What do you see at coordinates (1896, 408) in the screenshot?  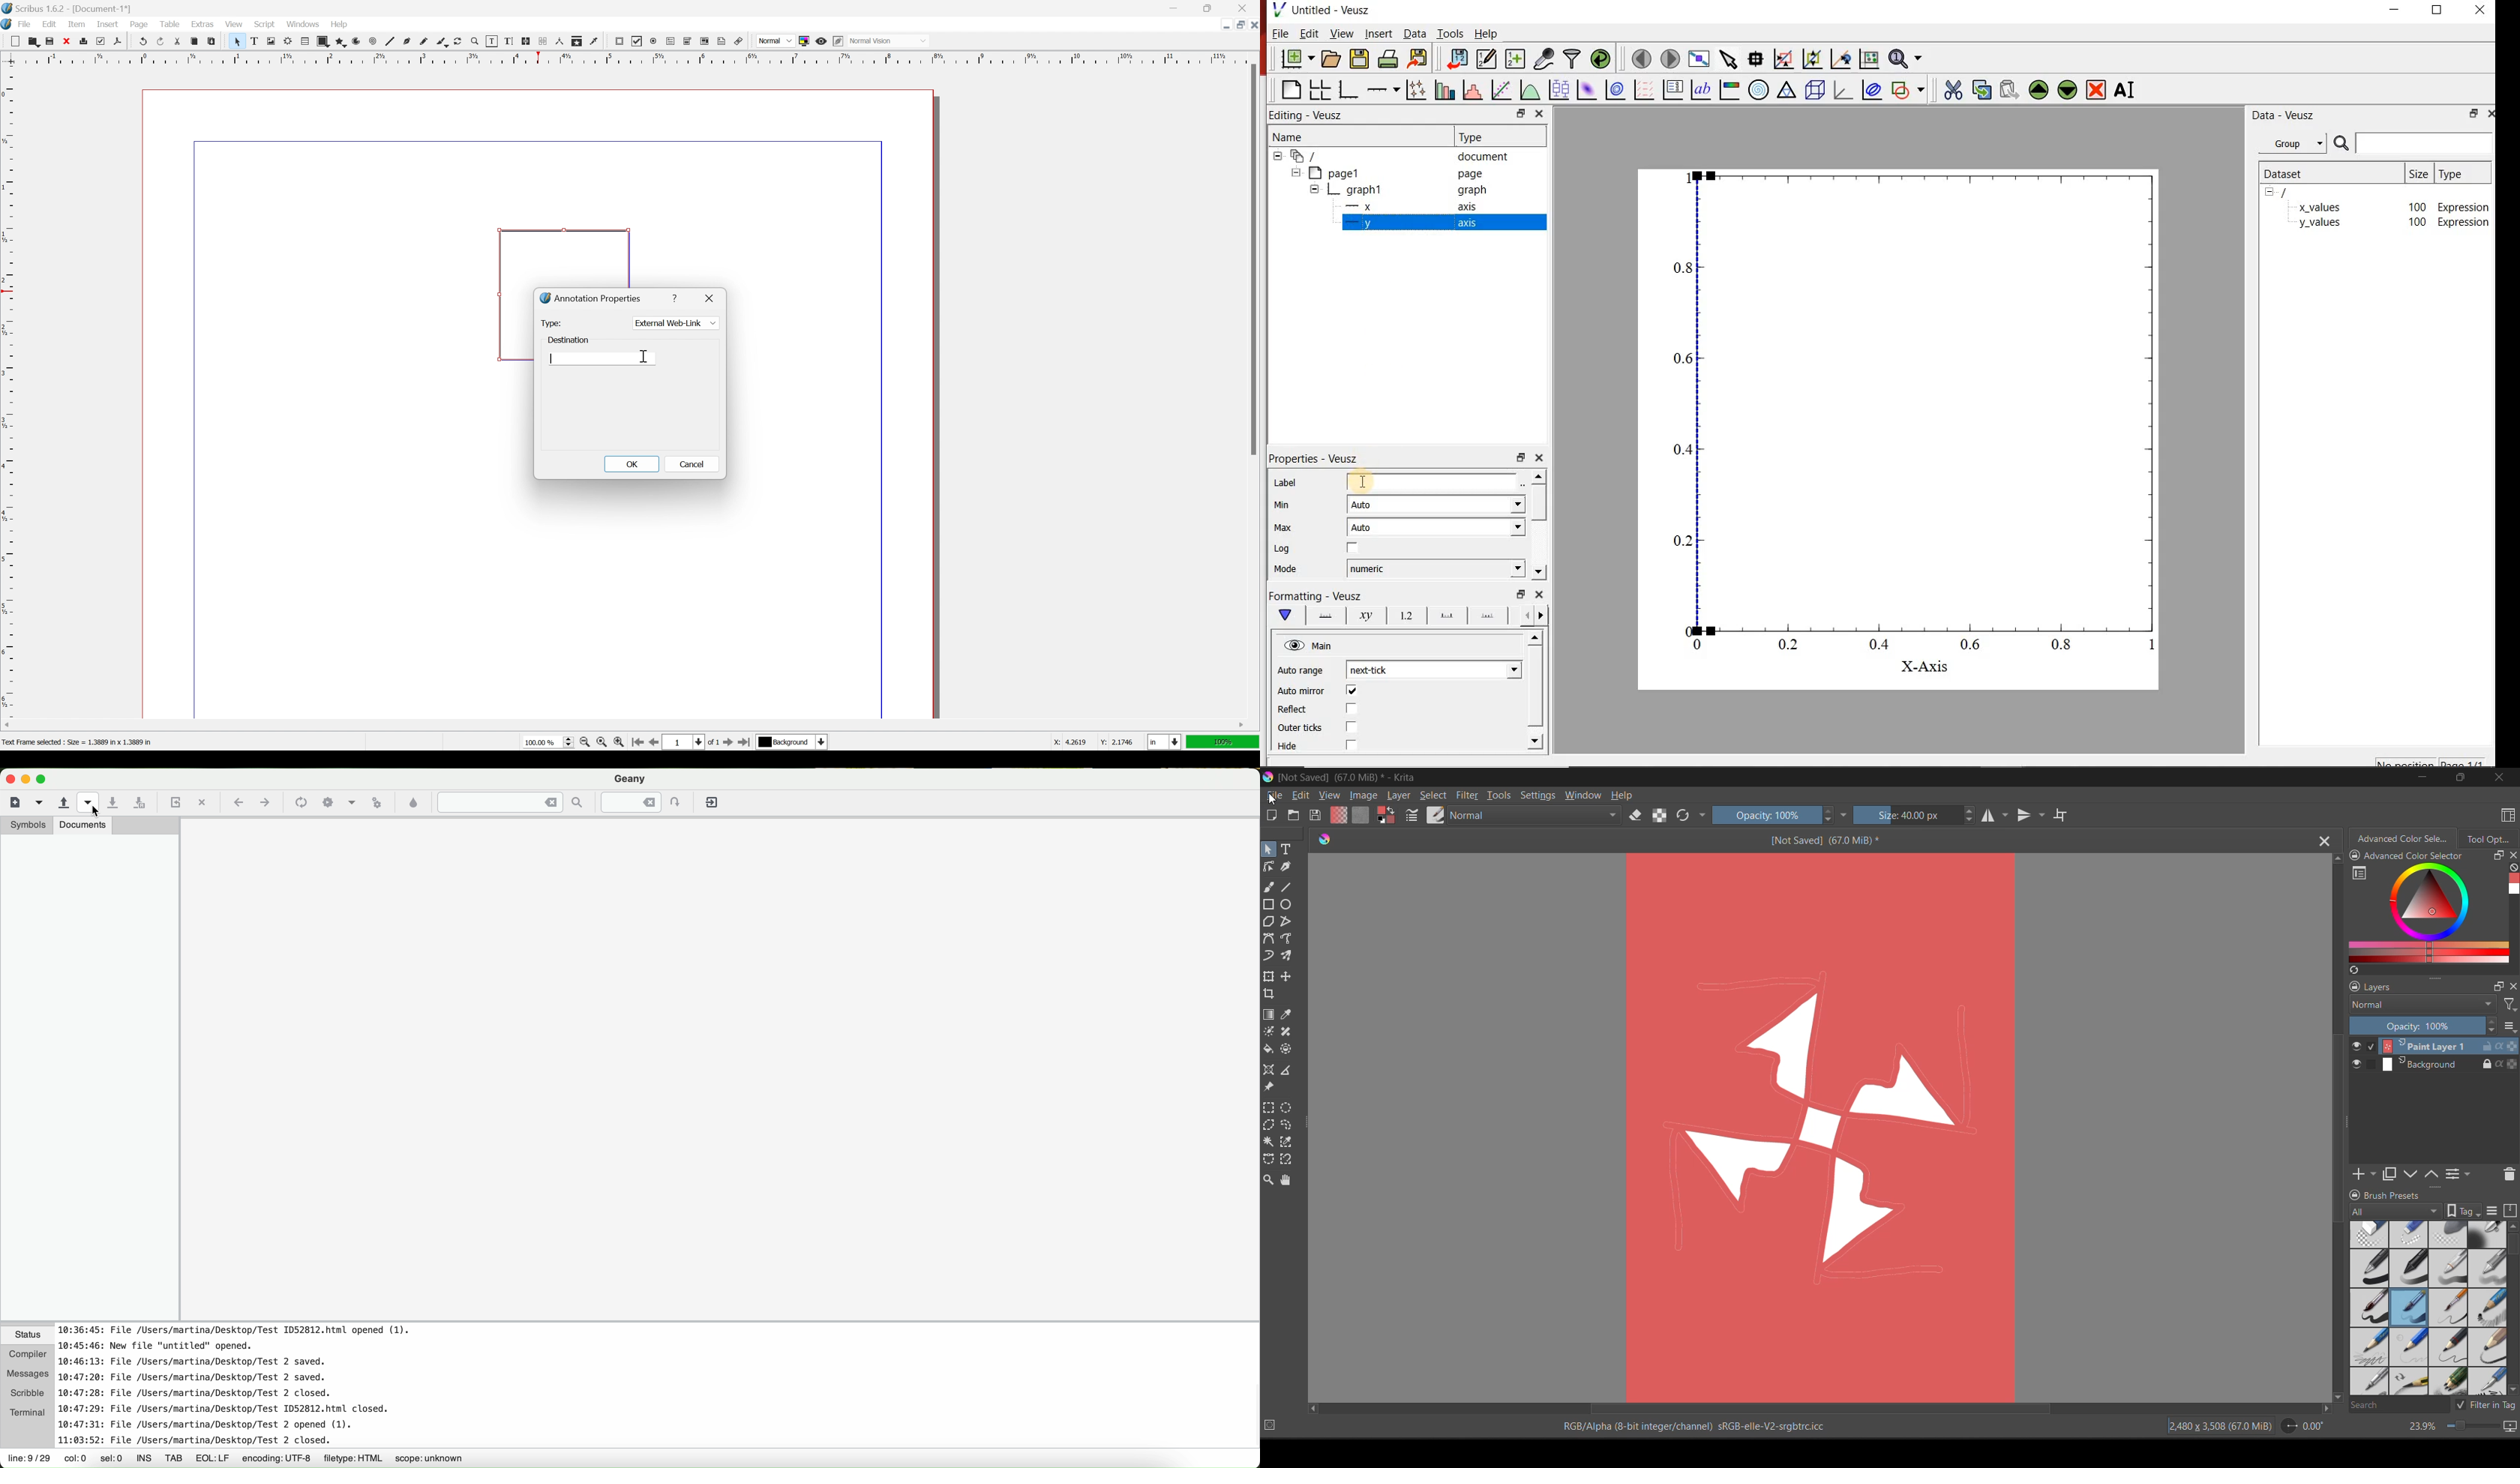 I see `graph` at bounding box center [1896, 408].